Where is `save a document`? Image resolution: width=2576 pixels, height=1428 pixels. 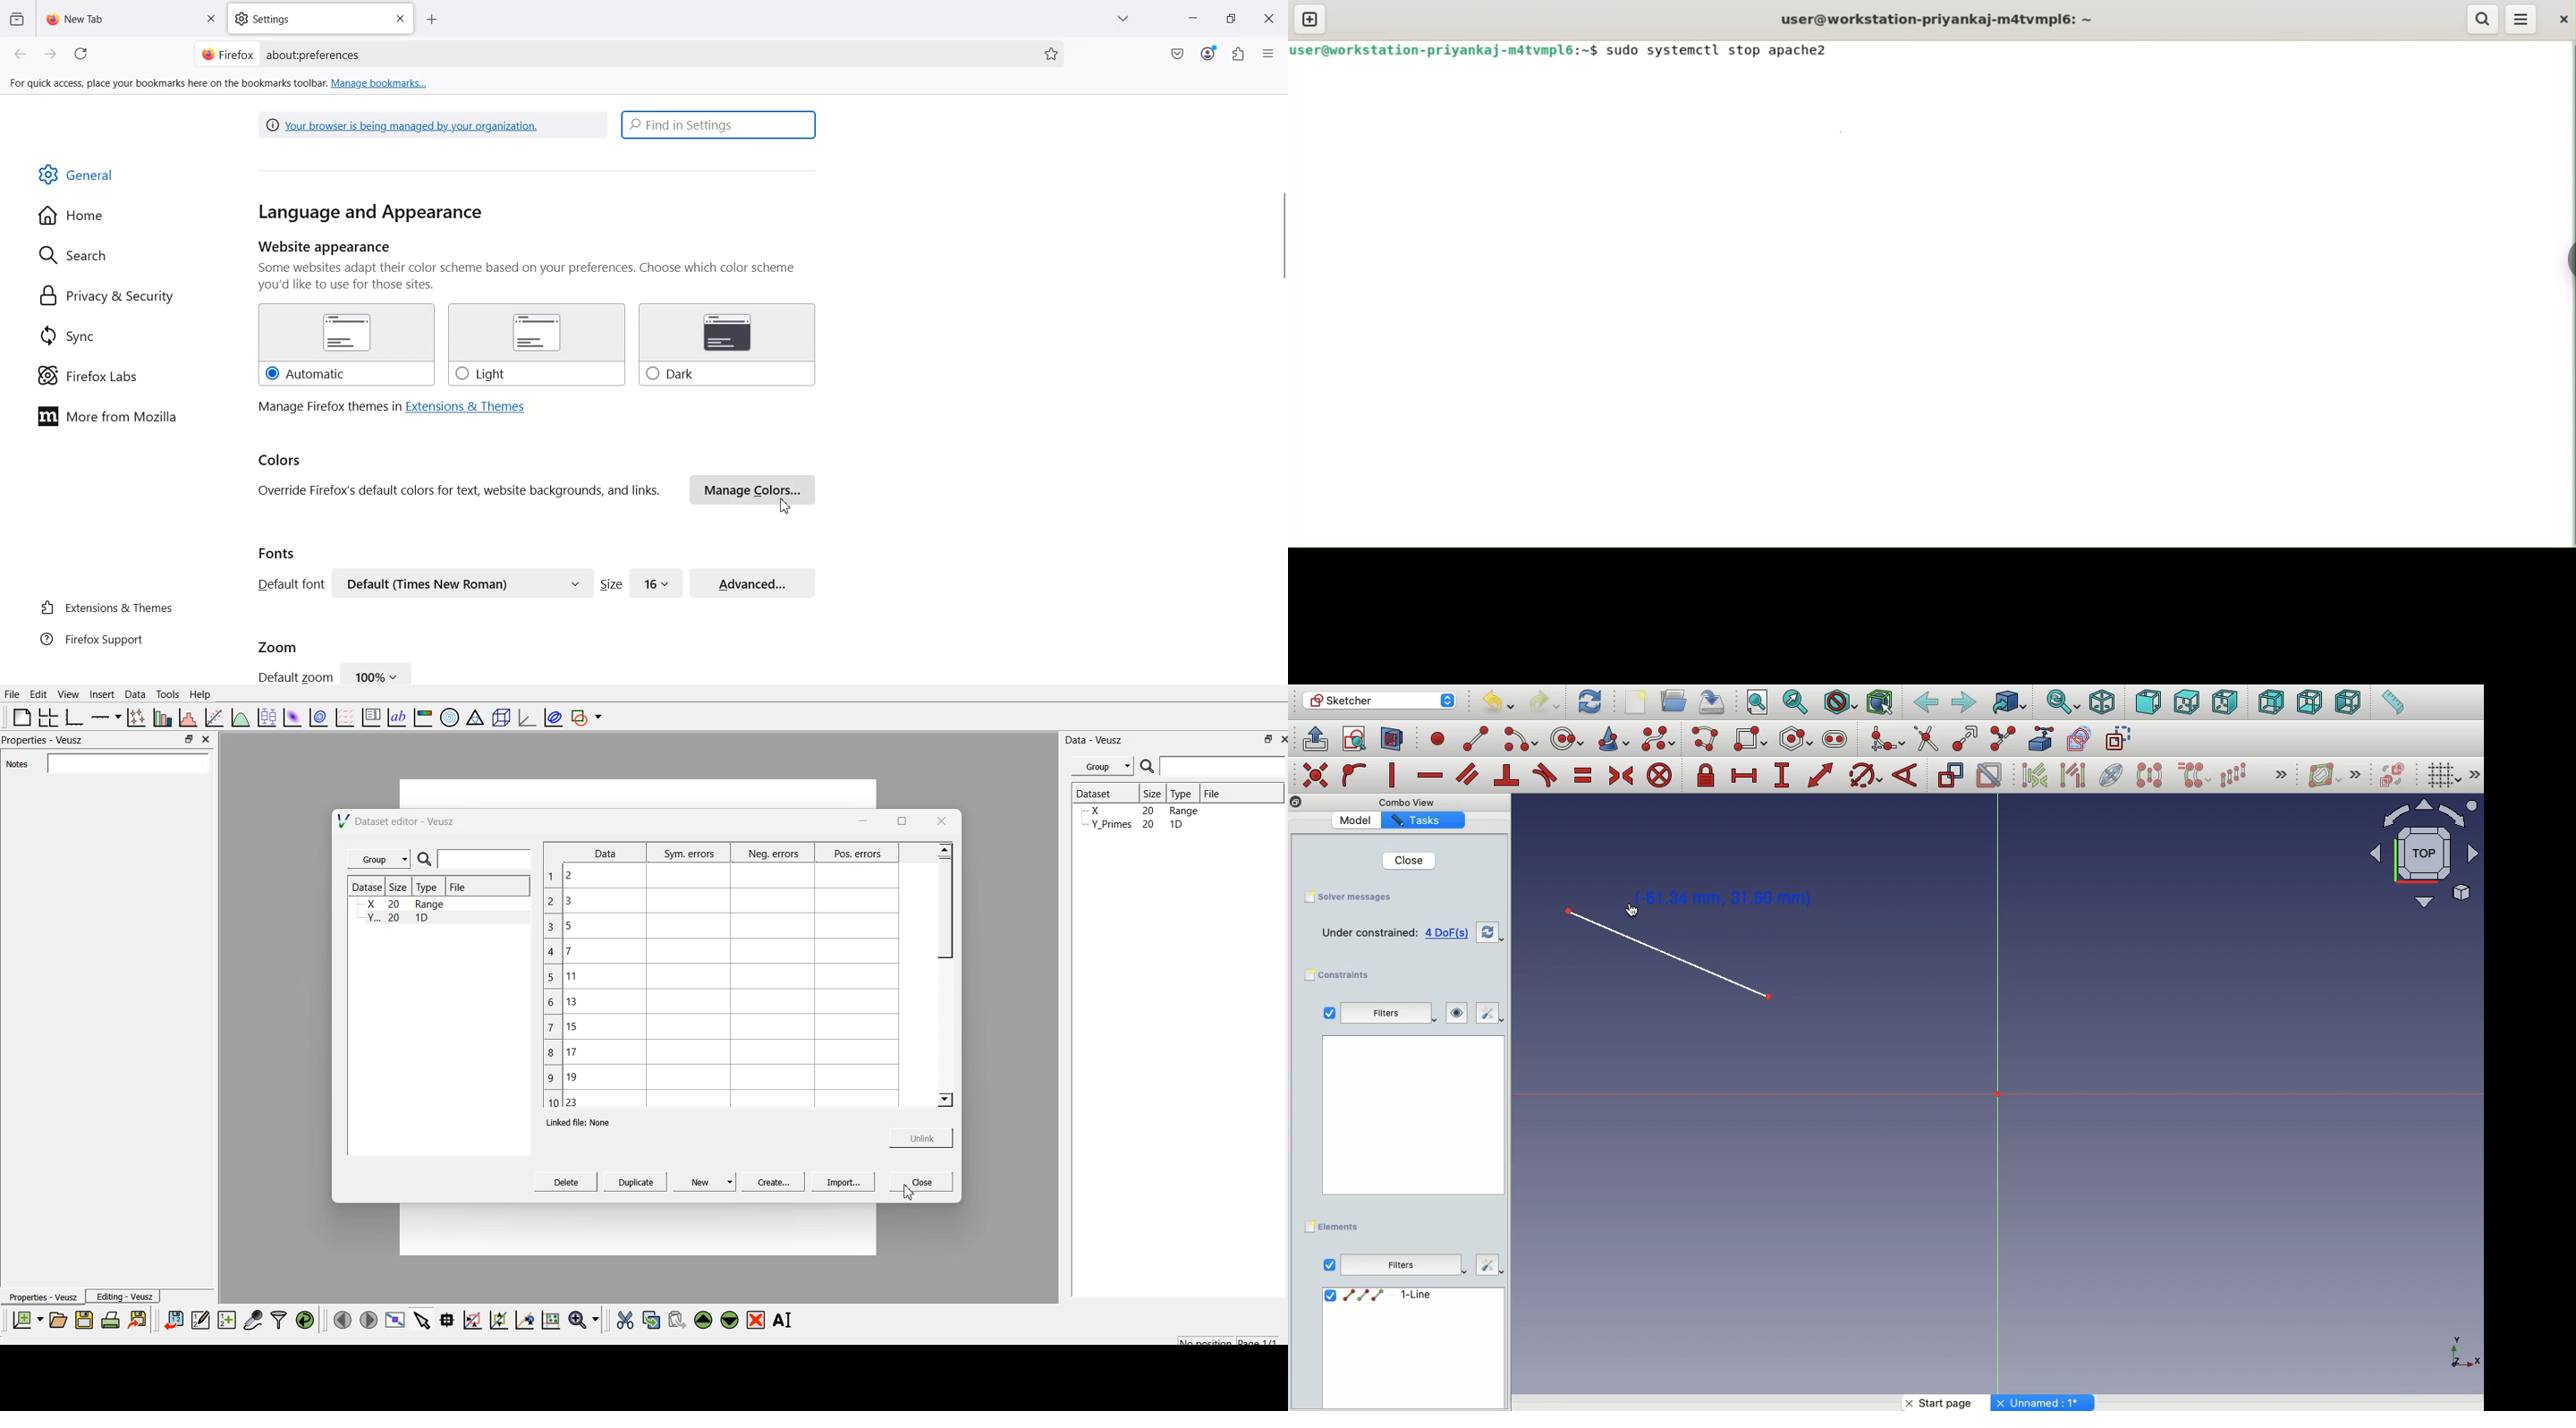
save a document is located at coordinates (84, 1321).